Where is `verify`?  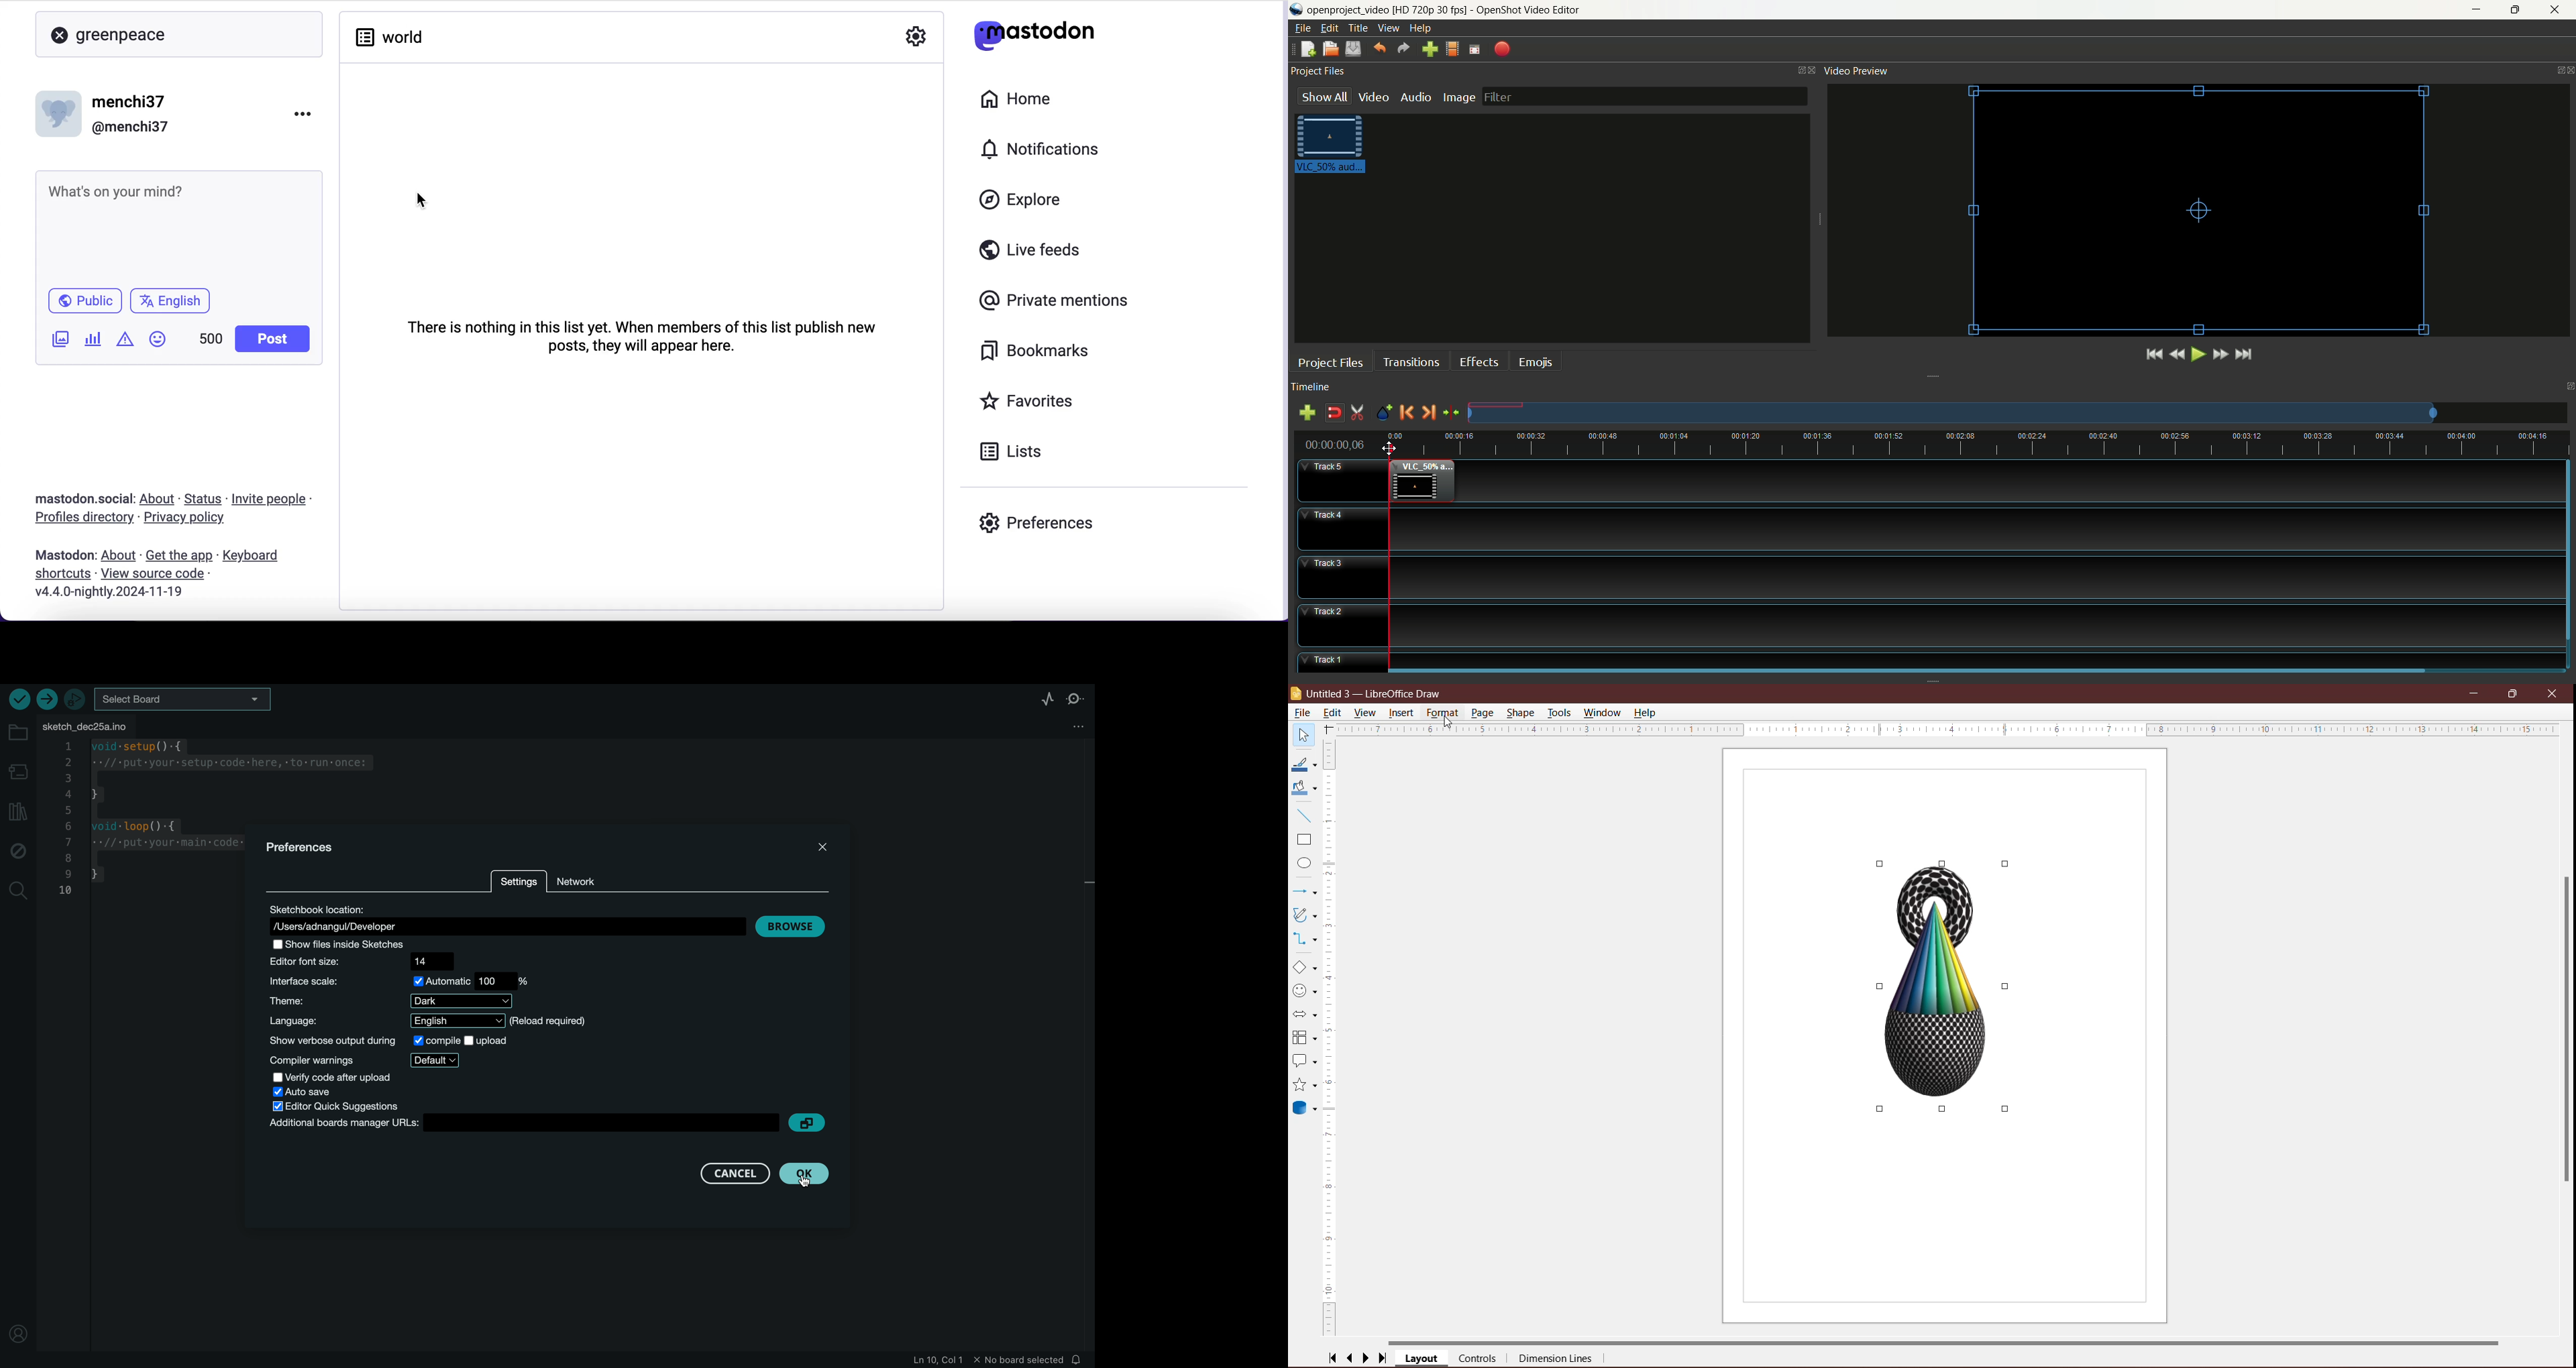
verify is located at coordinates (21, 699).